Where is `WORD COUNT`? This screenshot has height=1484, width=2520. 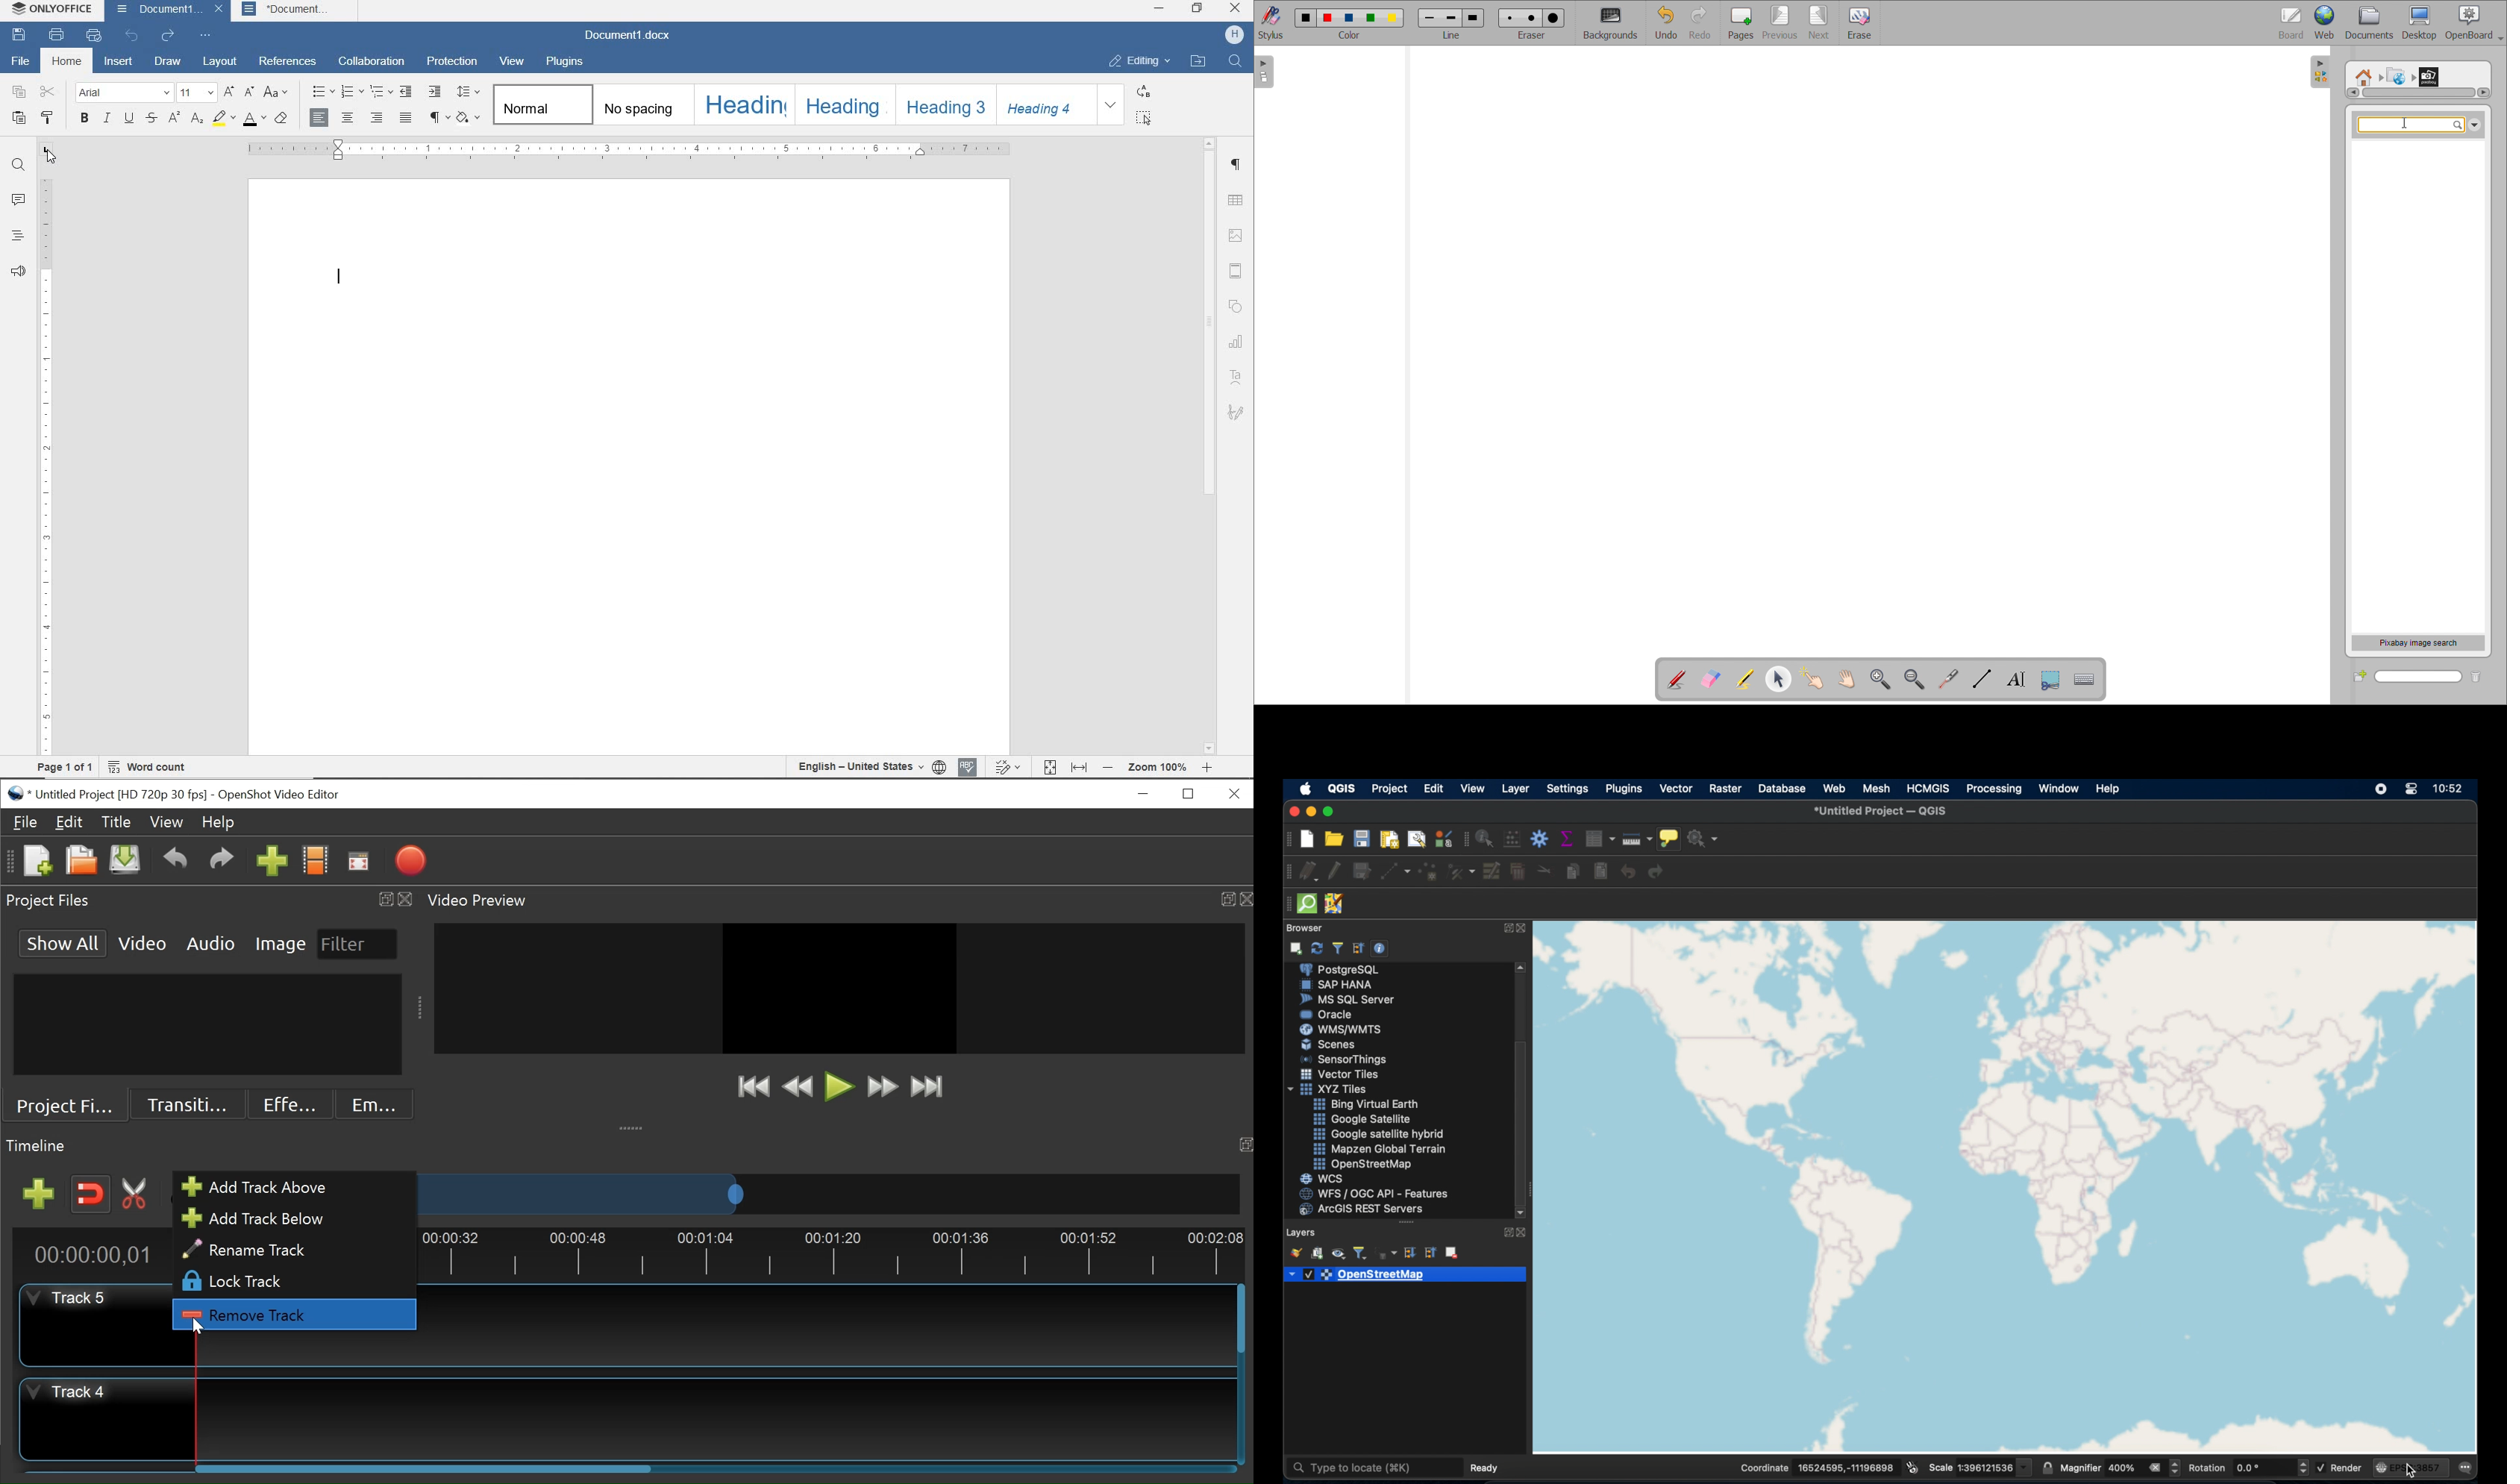 WORD COUNT is located at coordinates (145, 767).